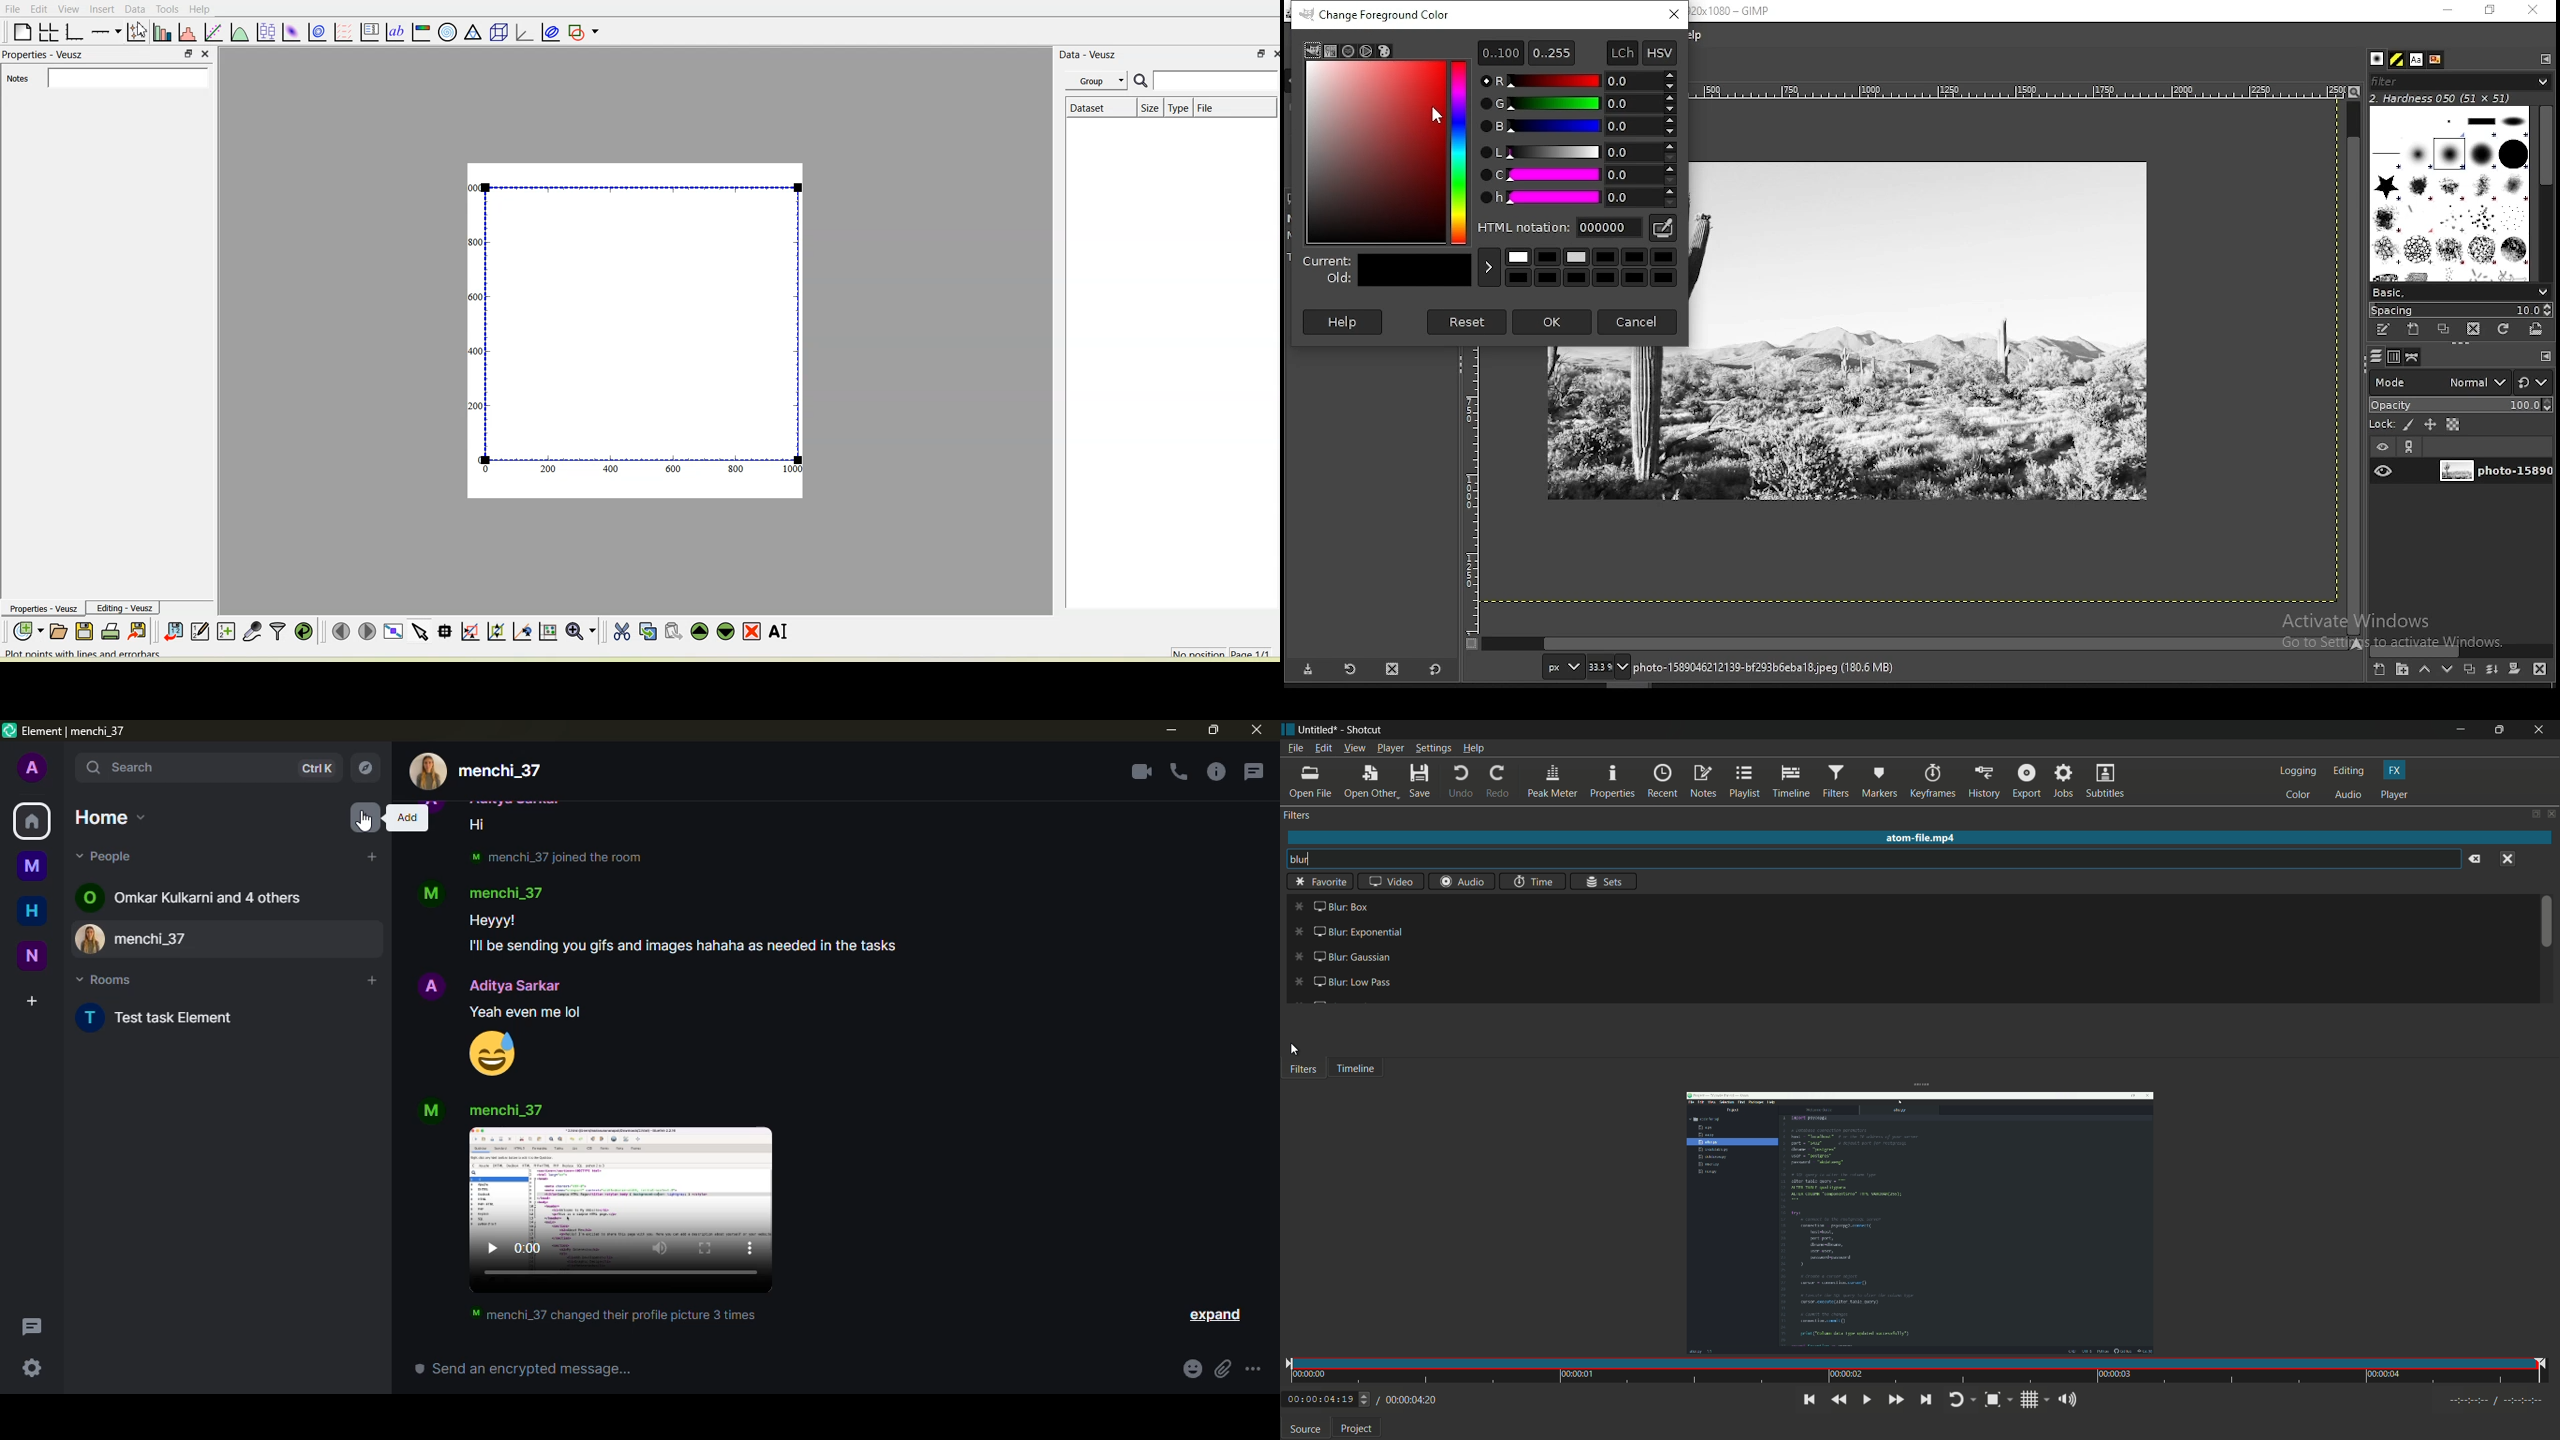 This screenshot has width=2576, height=1456. Describe the element at coordinates (1311, 782) in the screenshot. I see `open file` at that location.